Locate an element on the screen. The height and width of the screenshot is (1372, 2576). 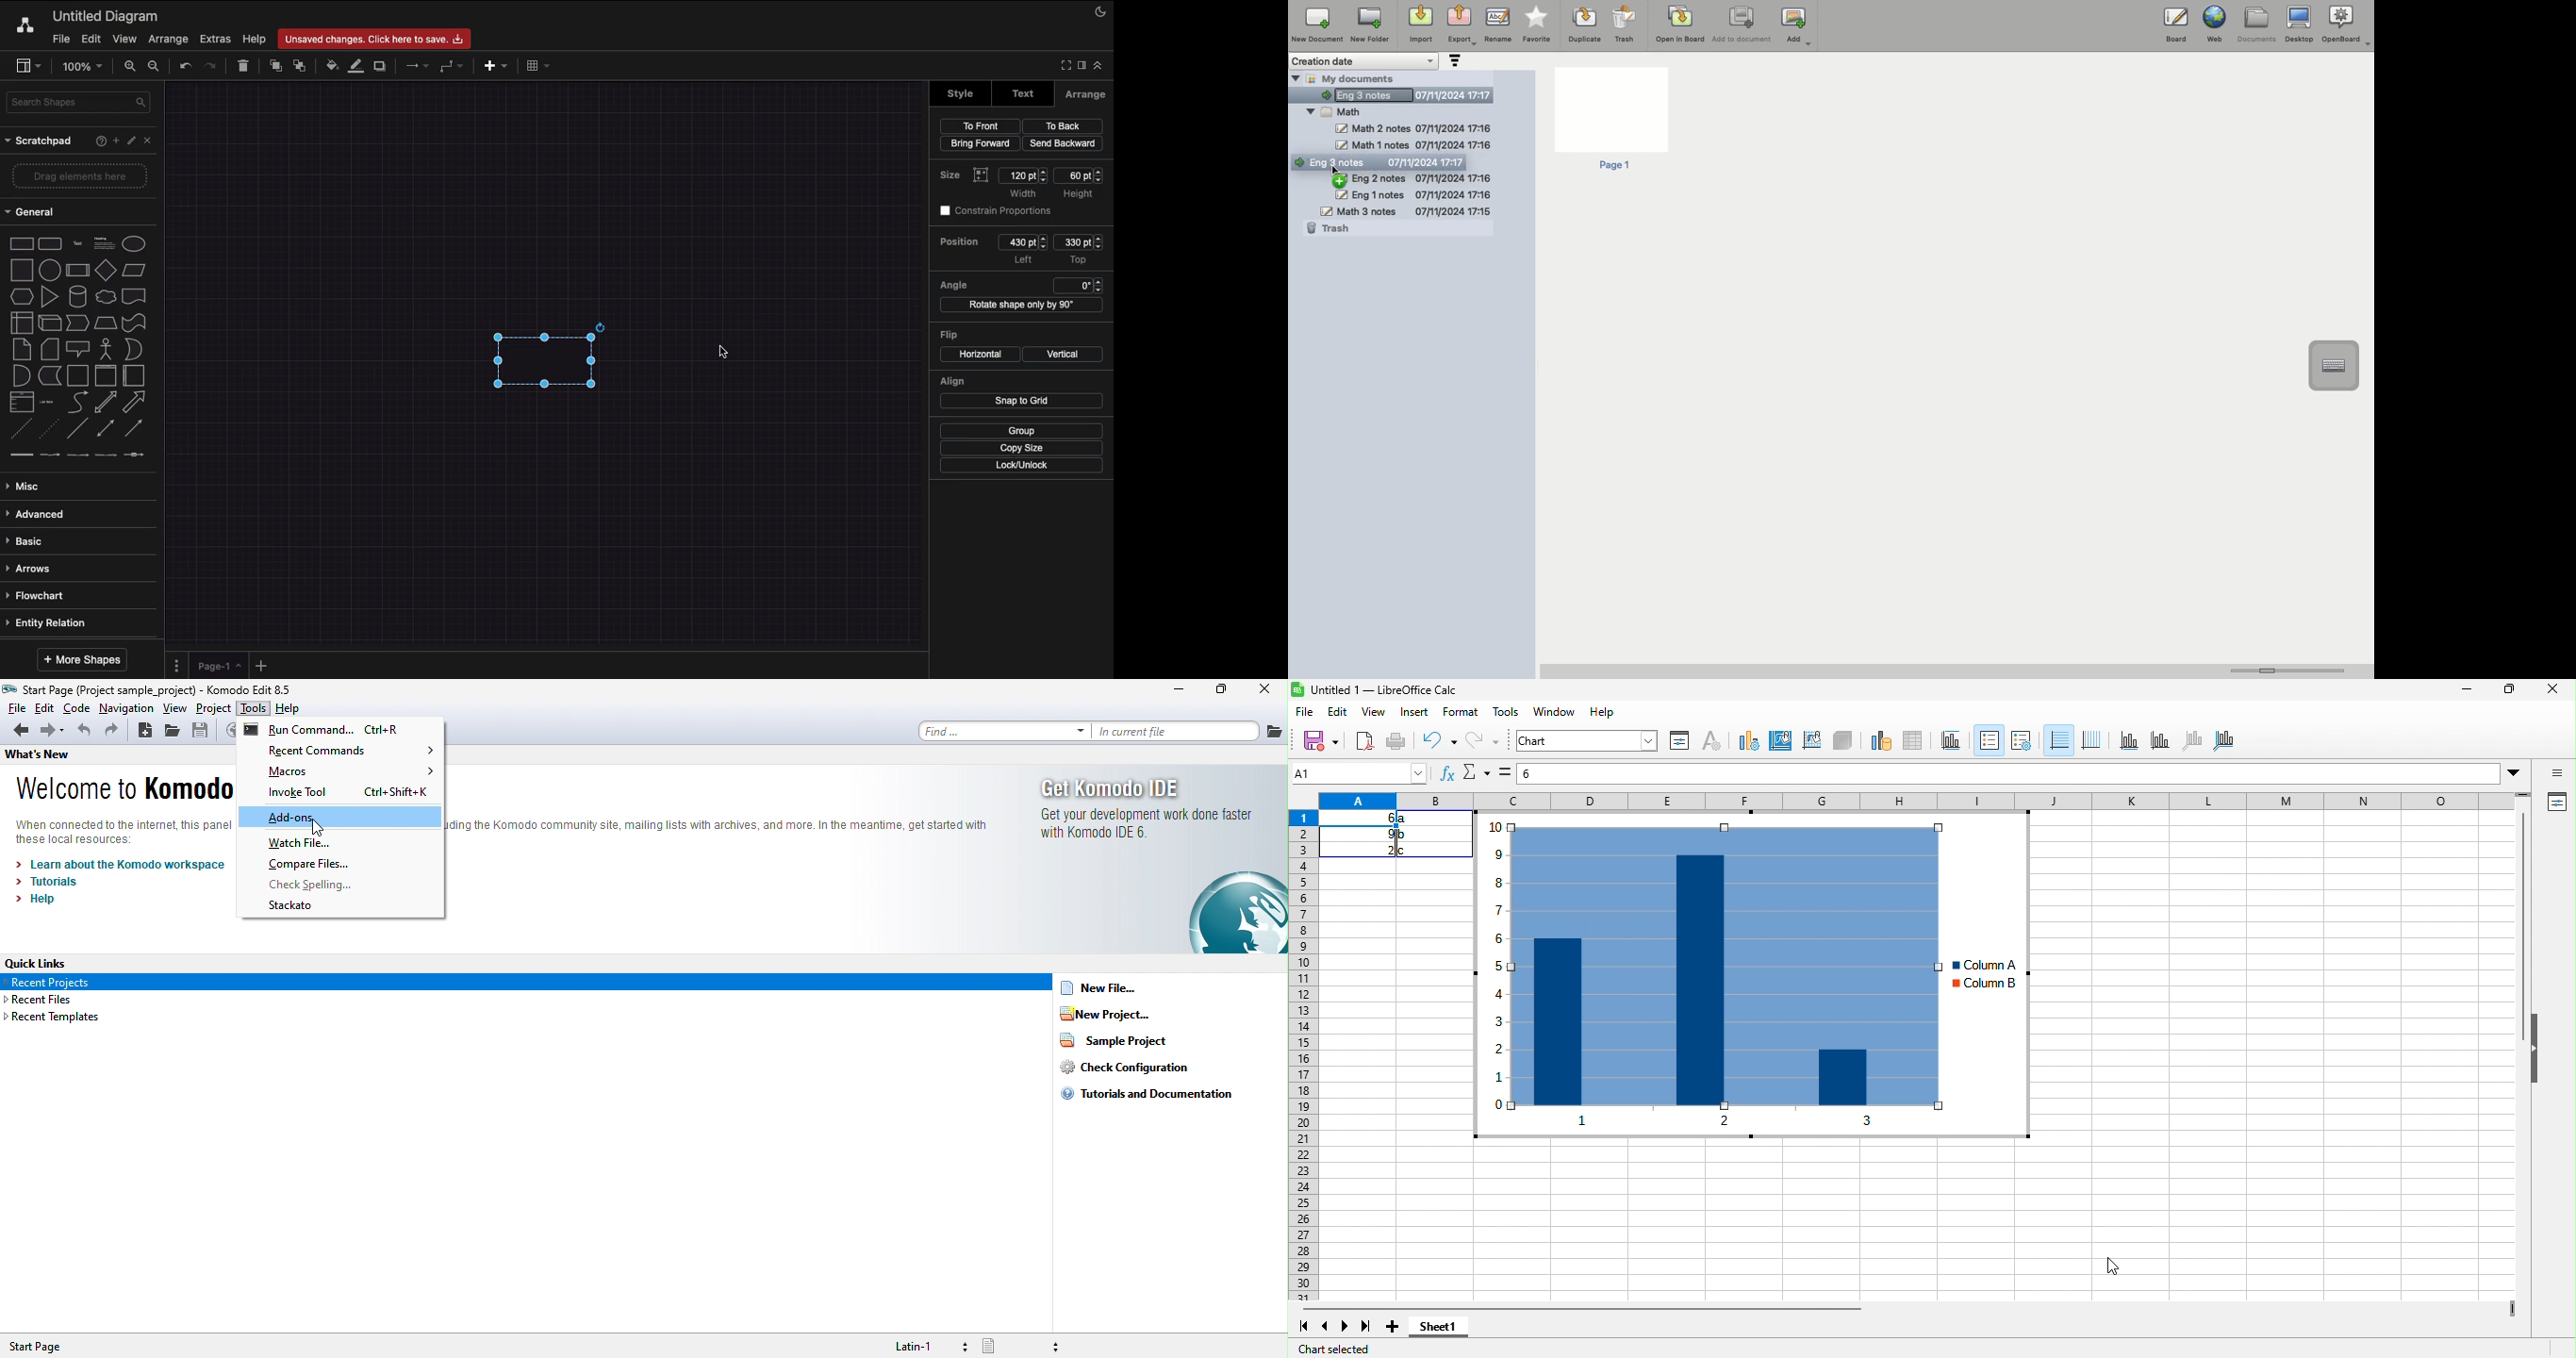
save is located at coordinates (1322, 743).